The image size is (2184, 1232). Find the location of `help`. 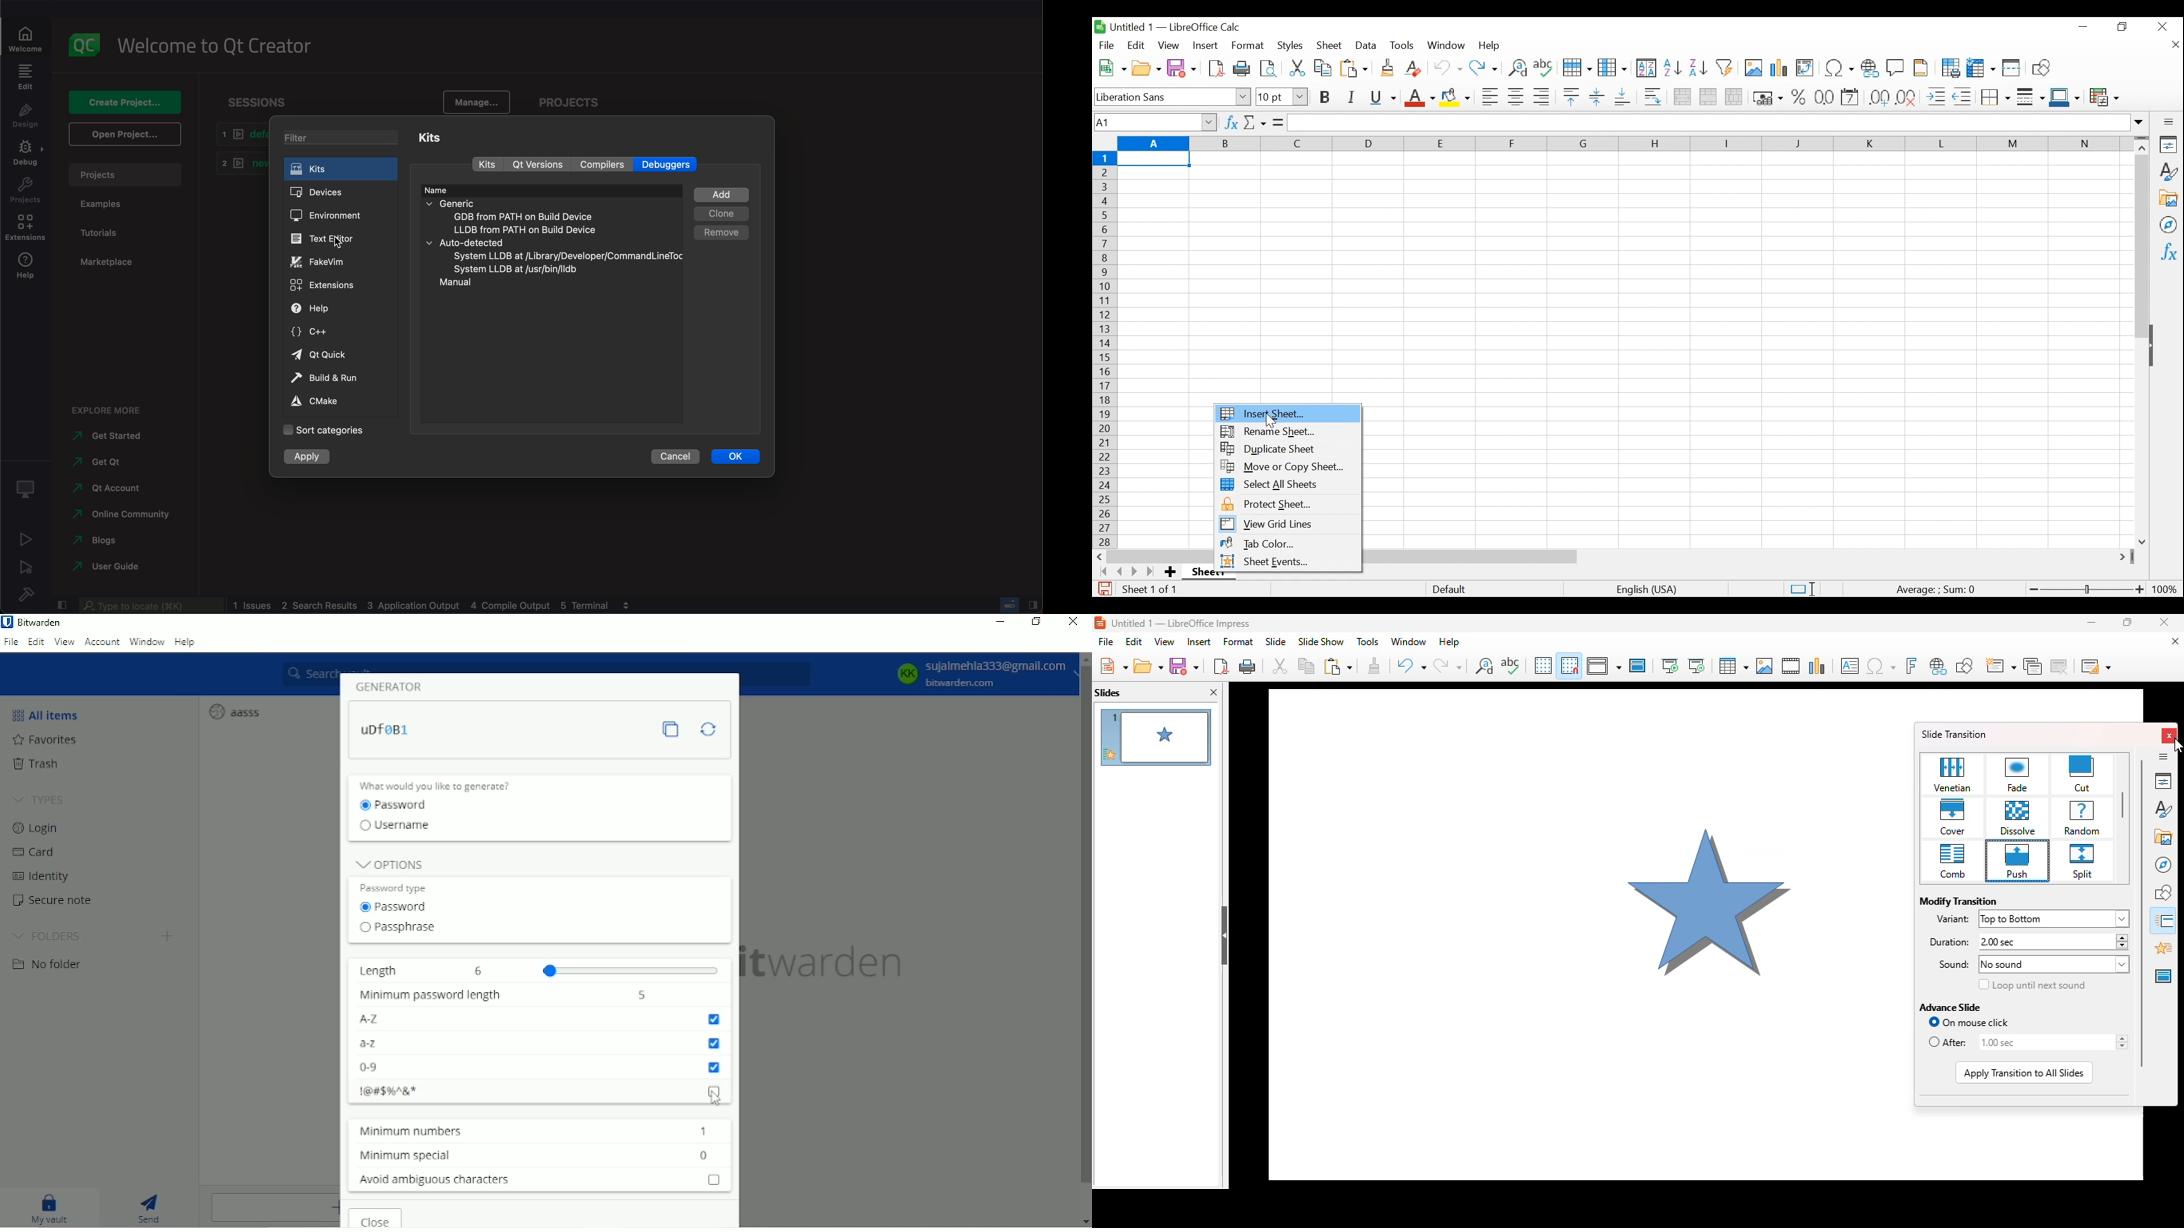

help is located at coordinates (28, 270).